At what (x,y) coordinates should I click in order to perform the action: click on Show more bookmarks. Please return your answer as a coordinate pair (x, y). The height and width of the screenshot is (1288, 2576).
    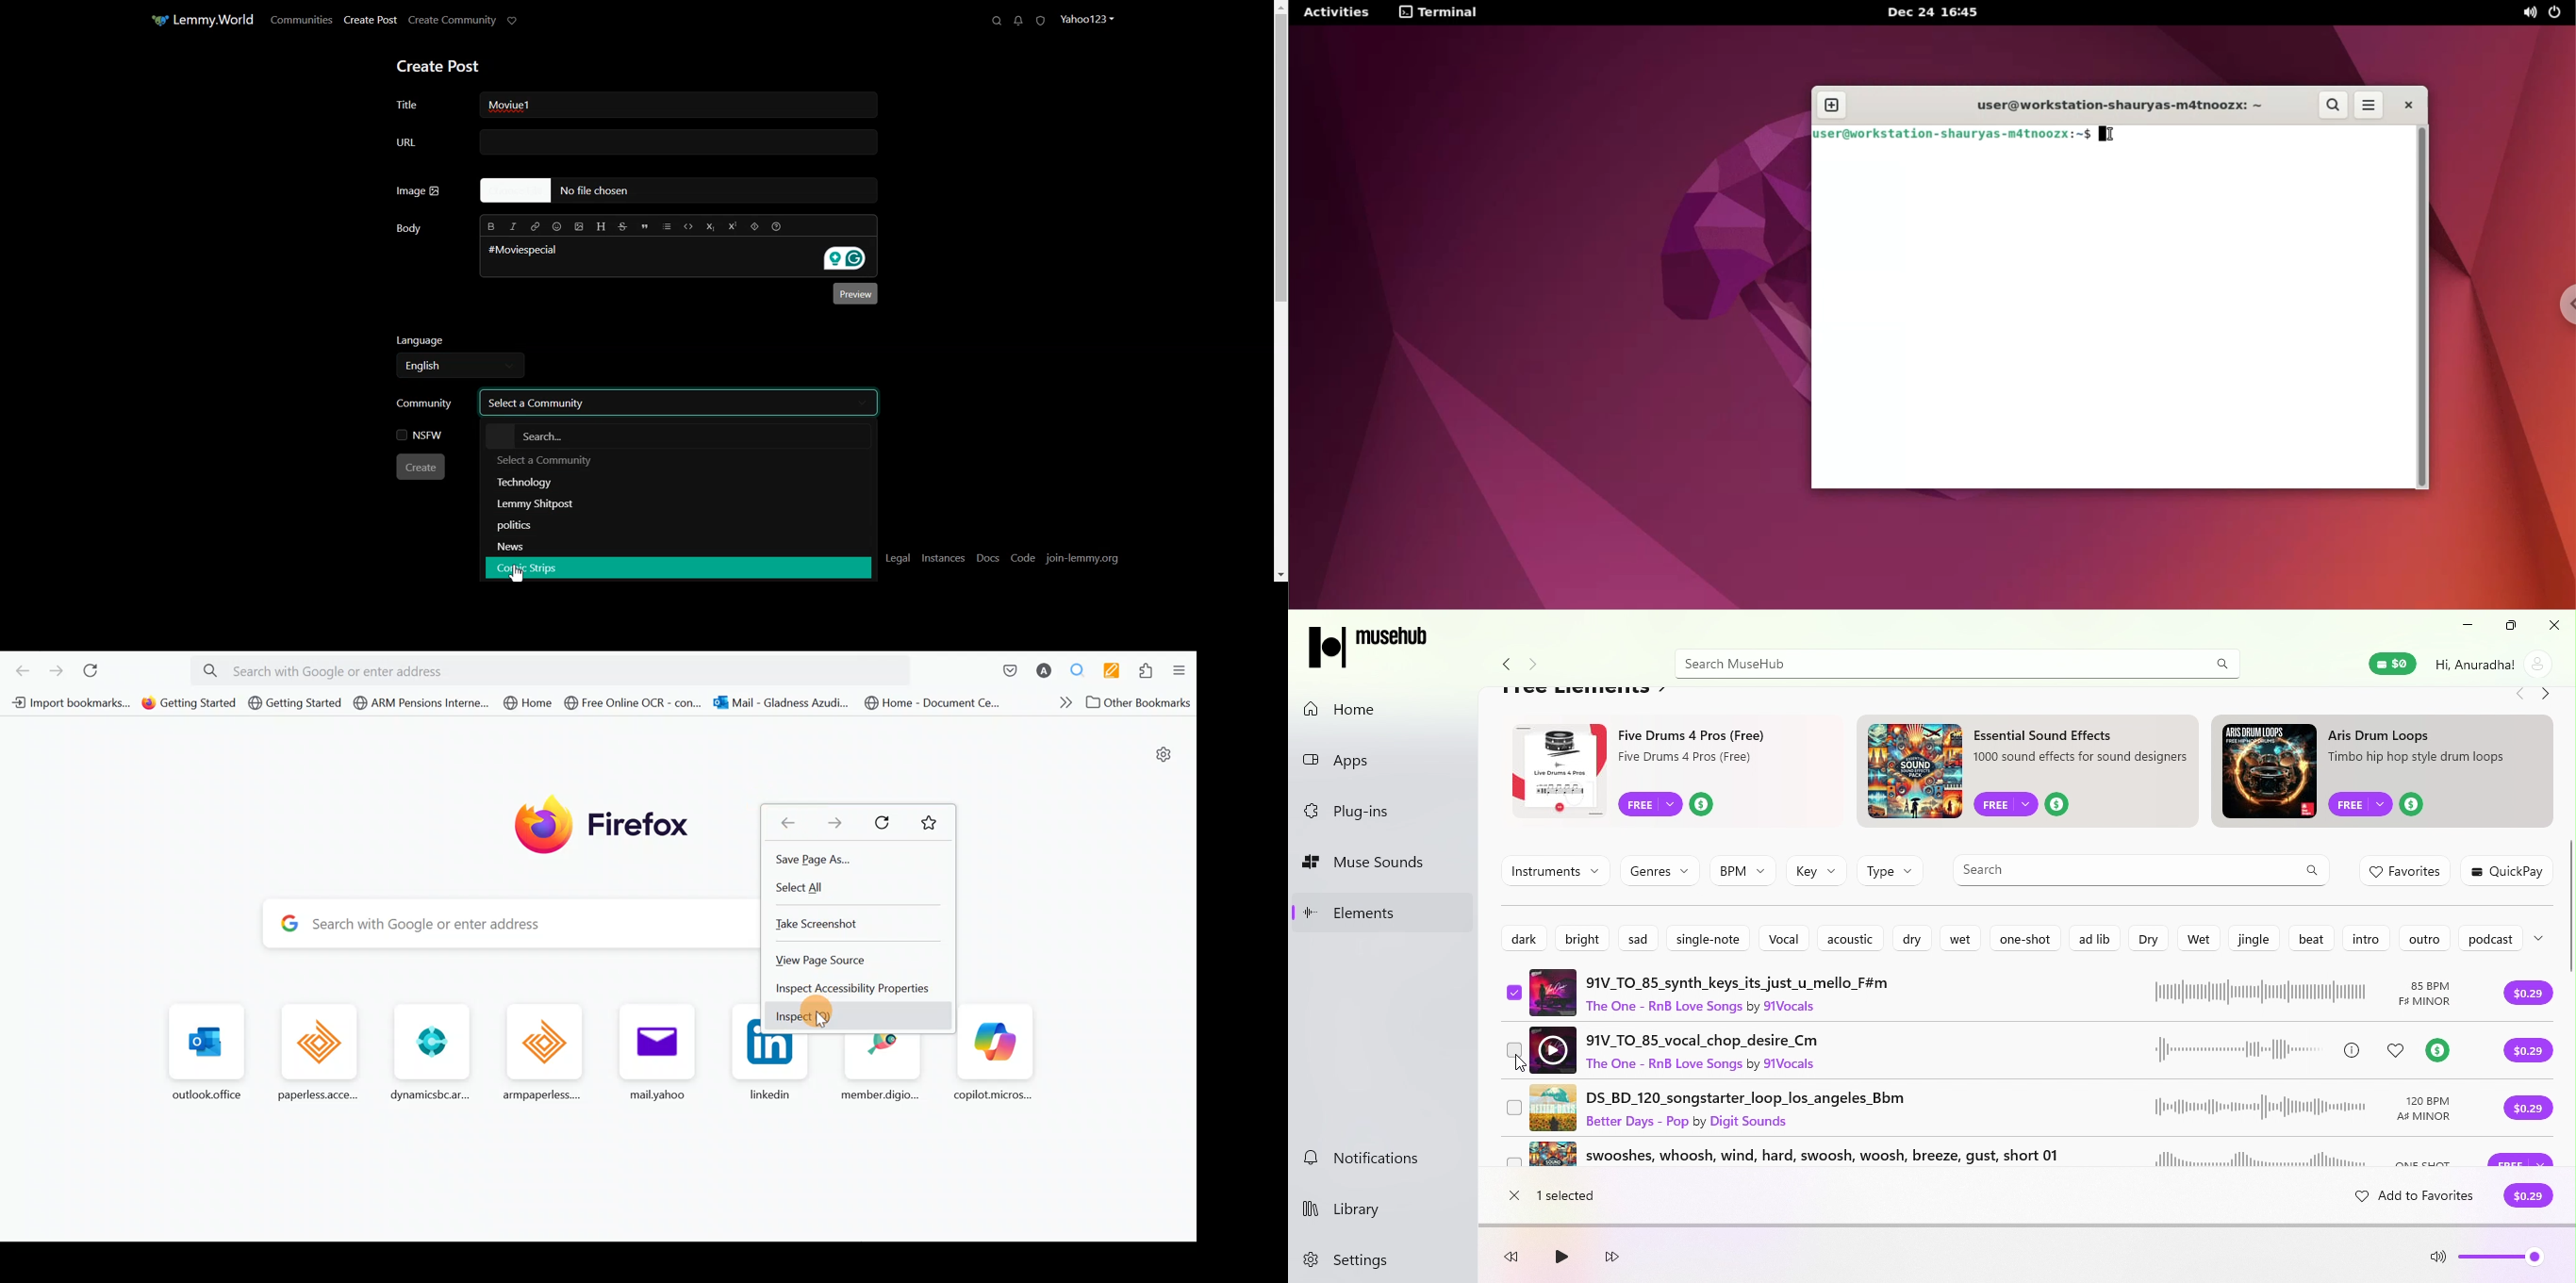
    Looking at the image, I should click on (1062, 705).